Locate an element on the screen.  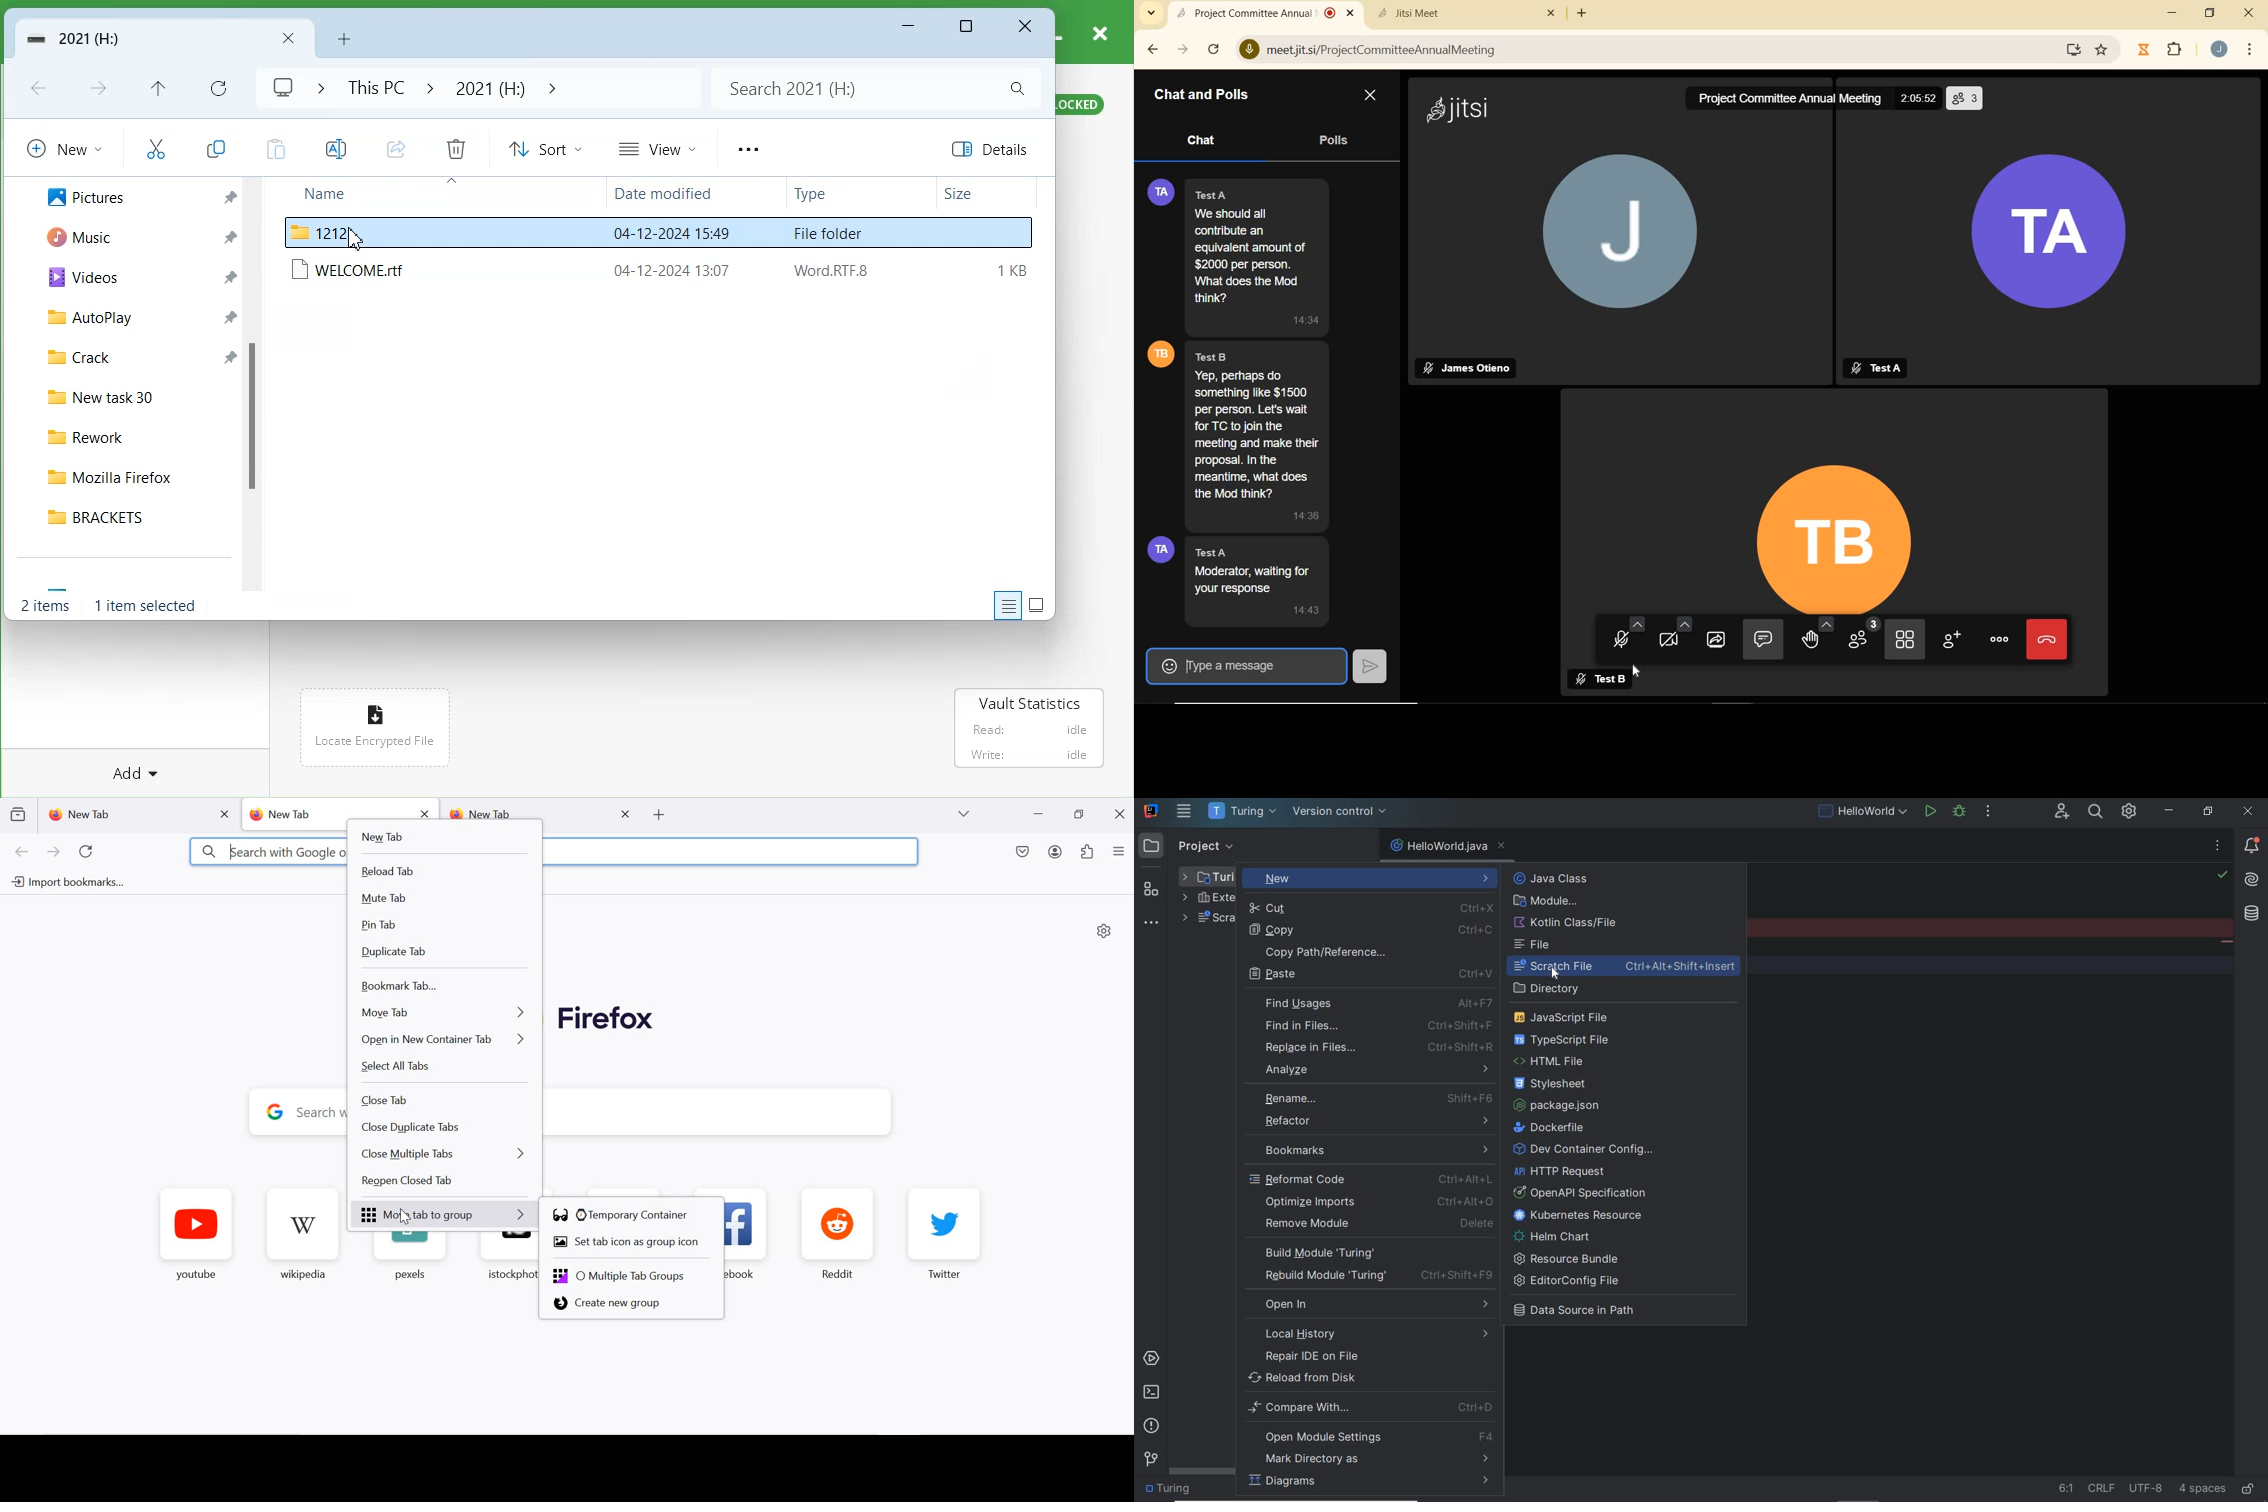
close multiple tabs is located at coordinates (446, 1157).